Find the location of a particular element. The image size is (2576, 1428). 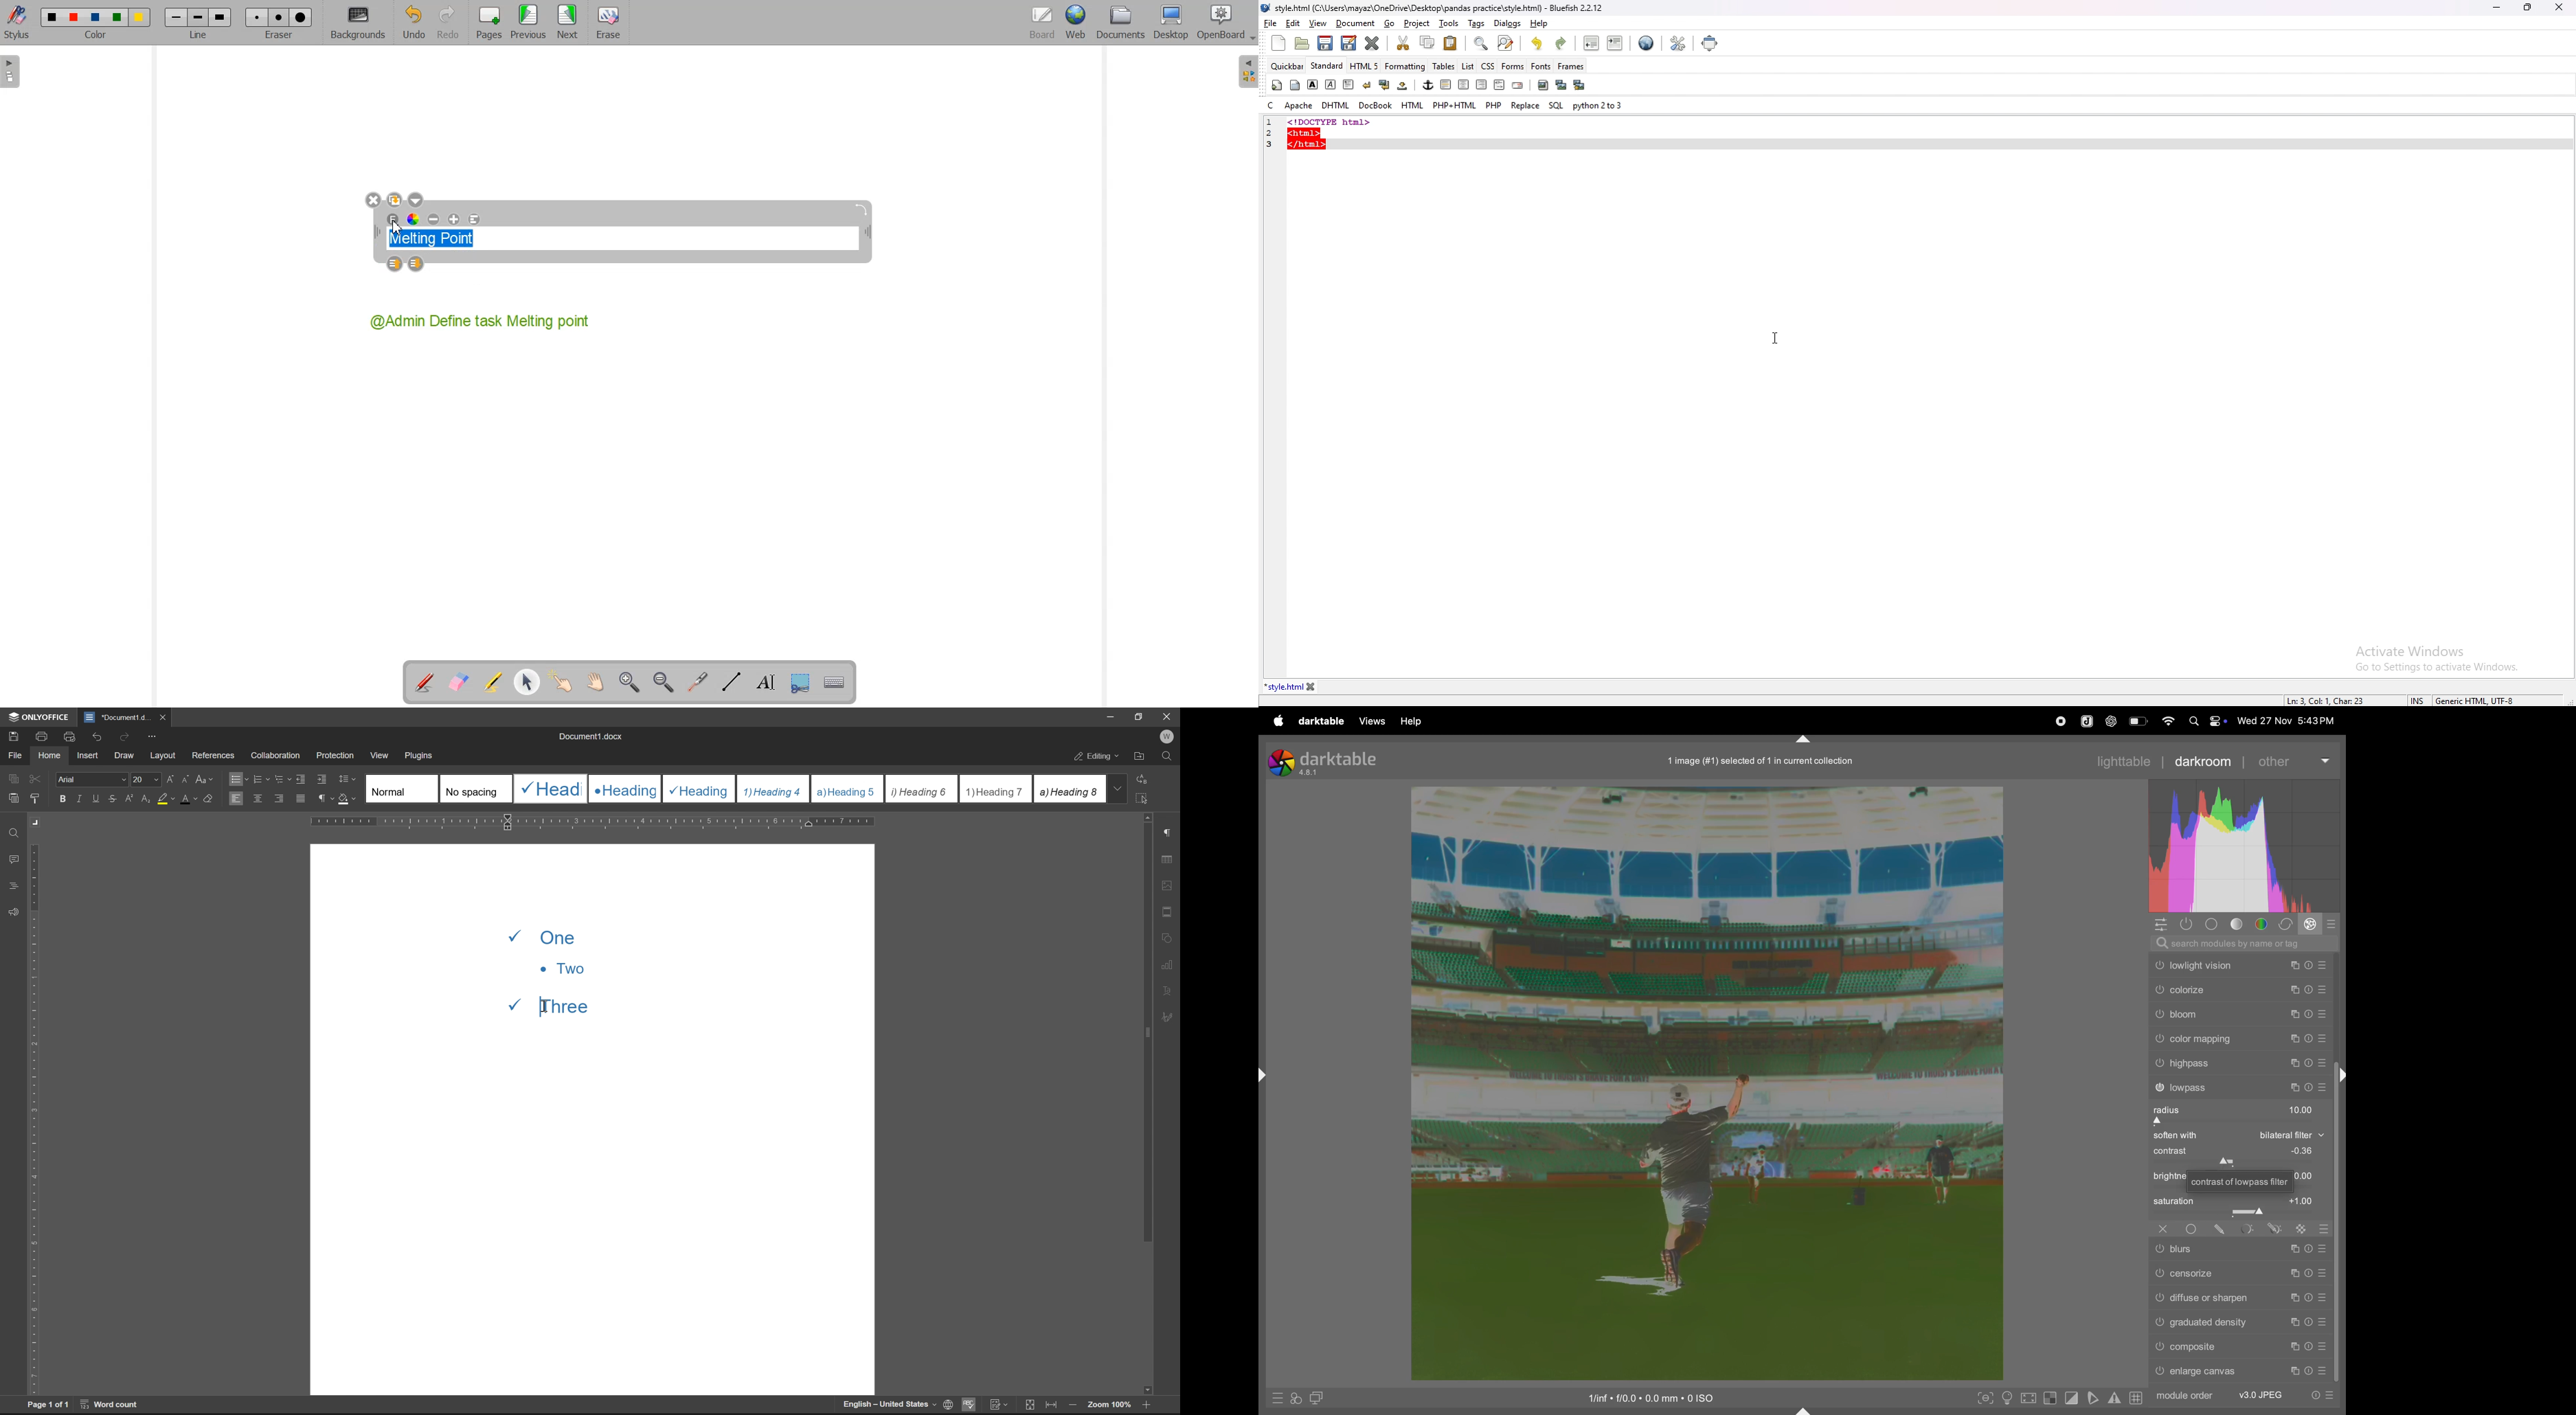

bullets is located at coordinates (238, 778).